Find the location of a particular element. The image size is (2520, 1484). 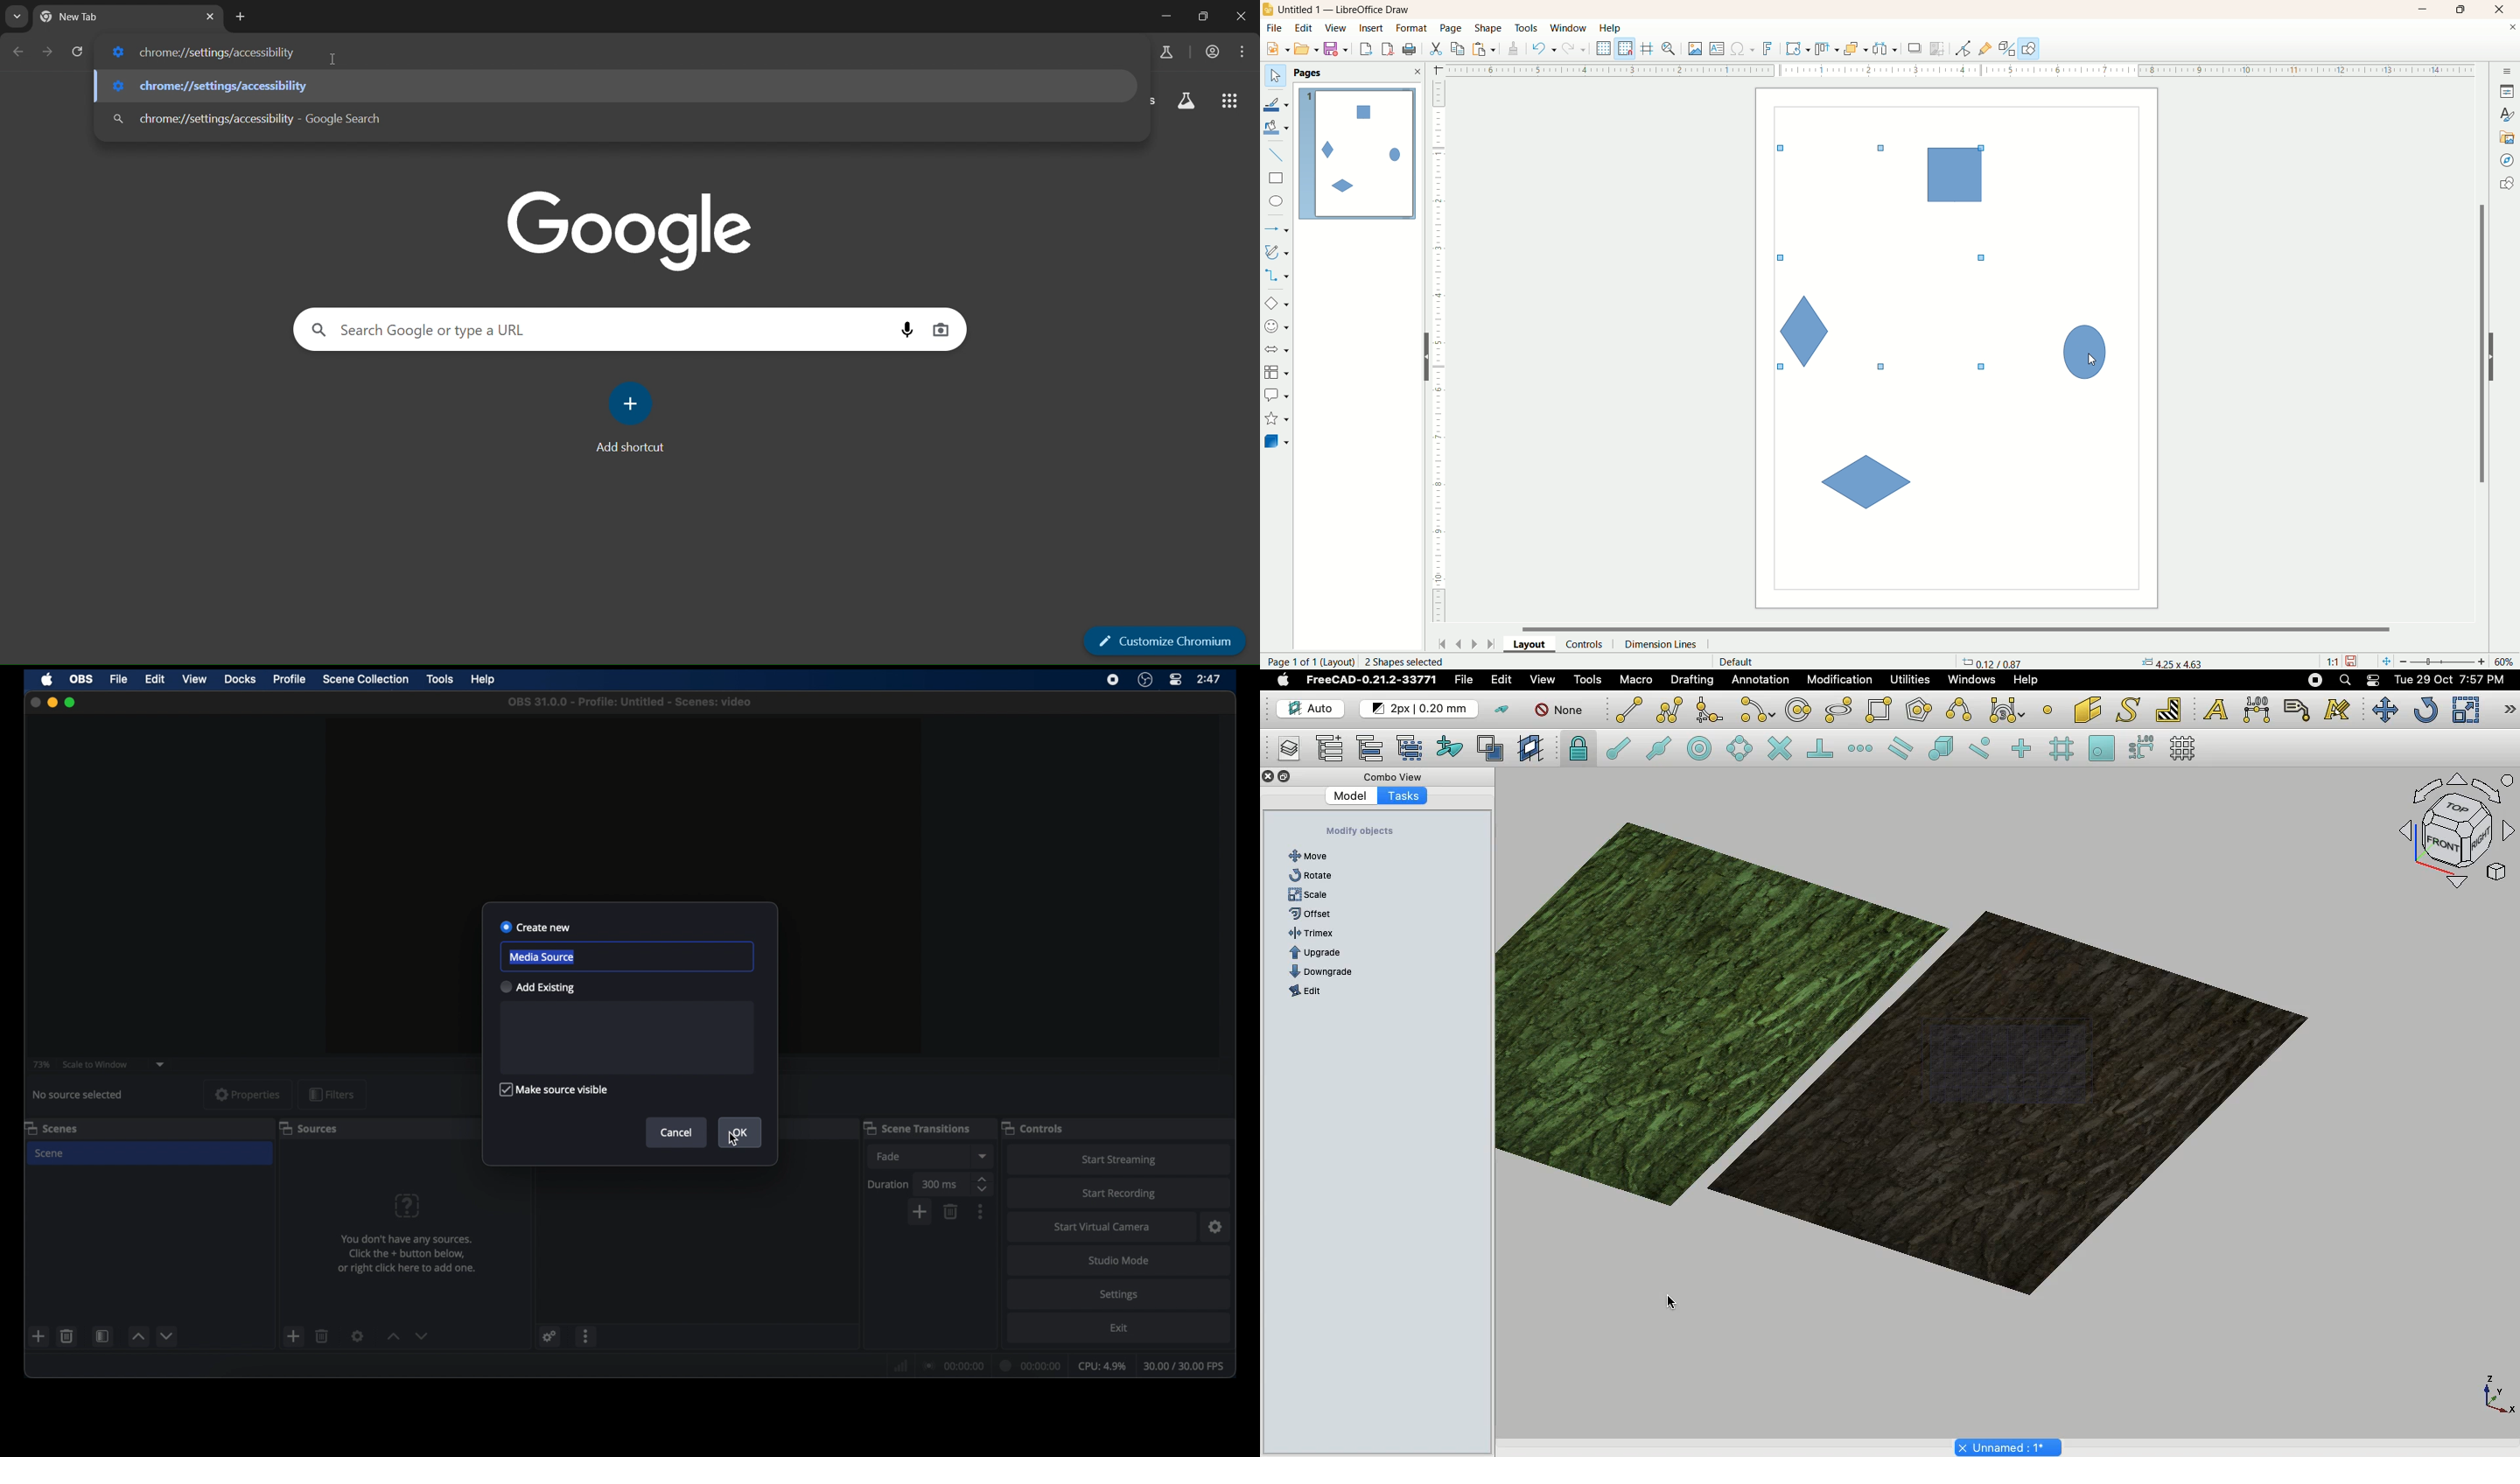

Tools is located at coordinates (1587, 680).